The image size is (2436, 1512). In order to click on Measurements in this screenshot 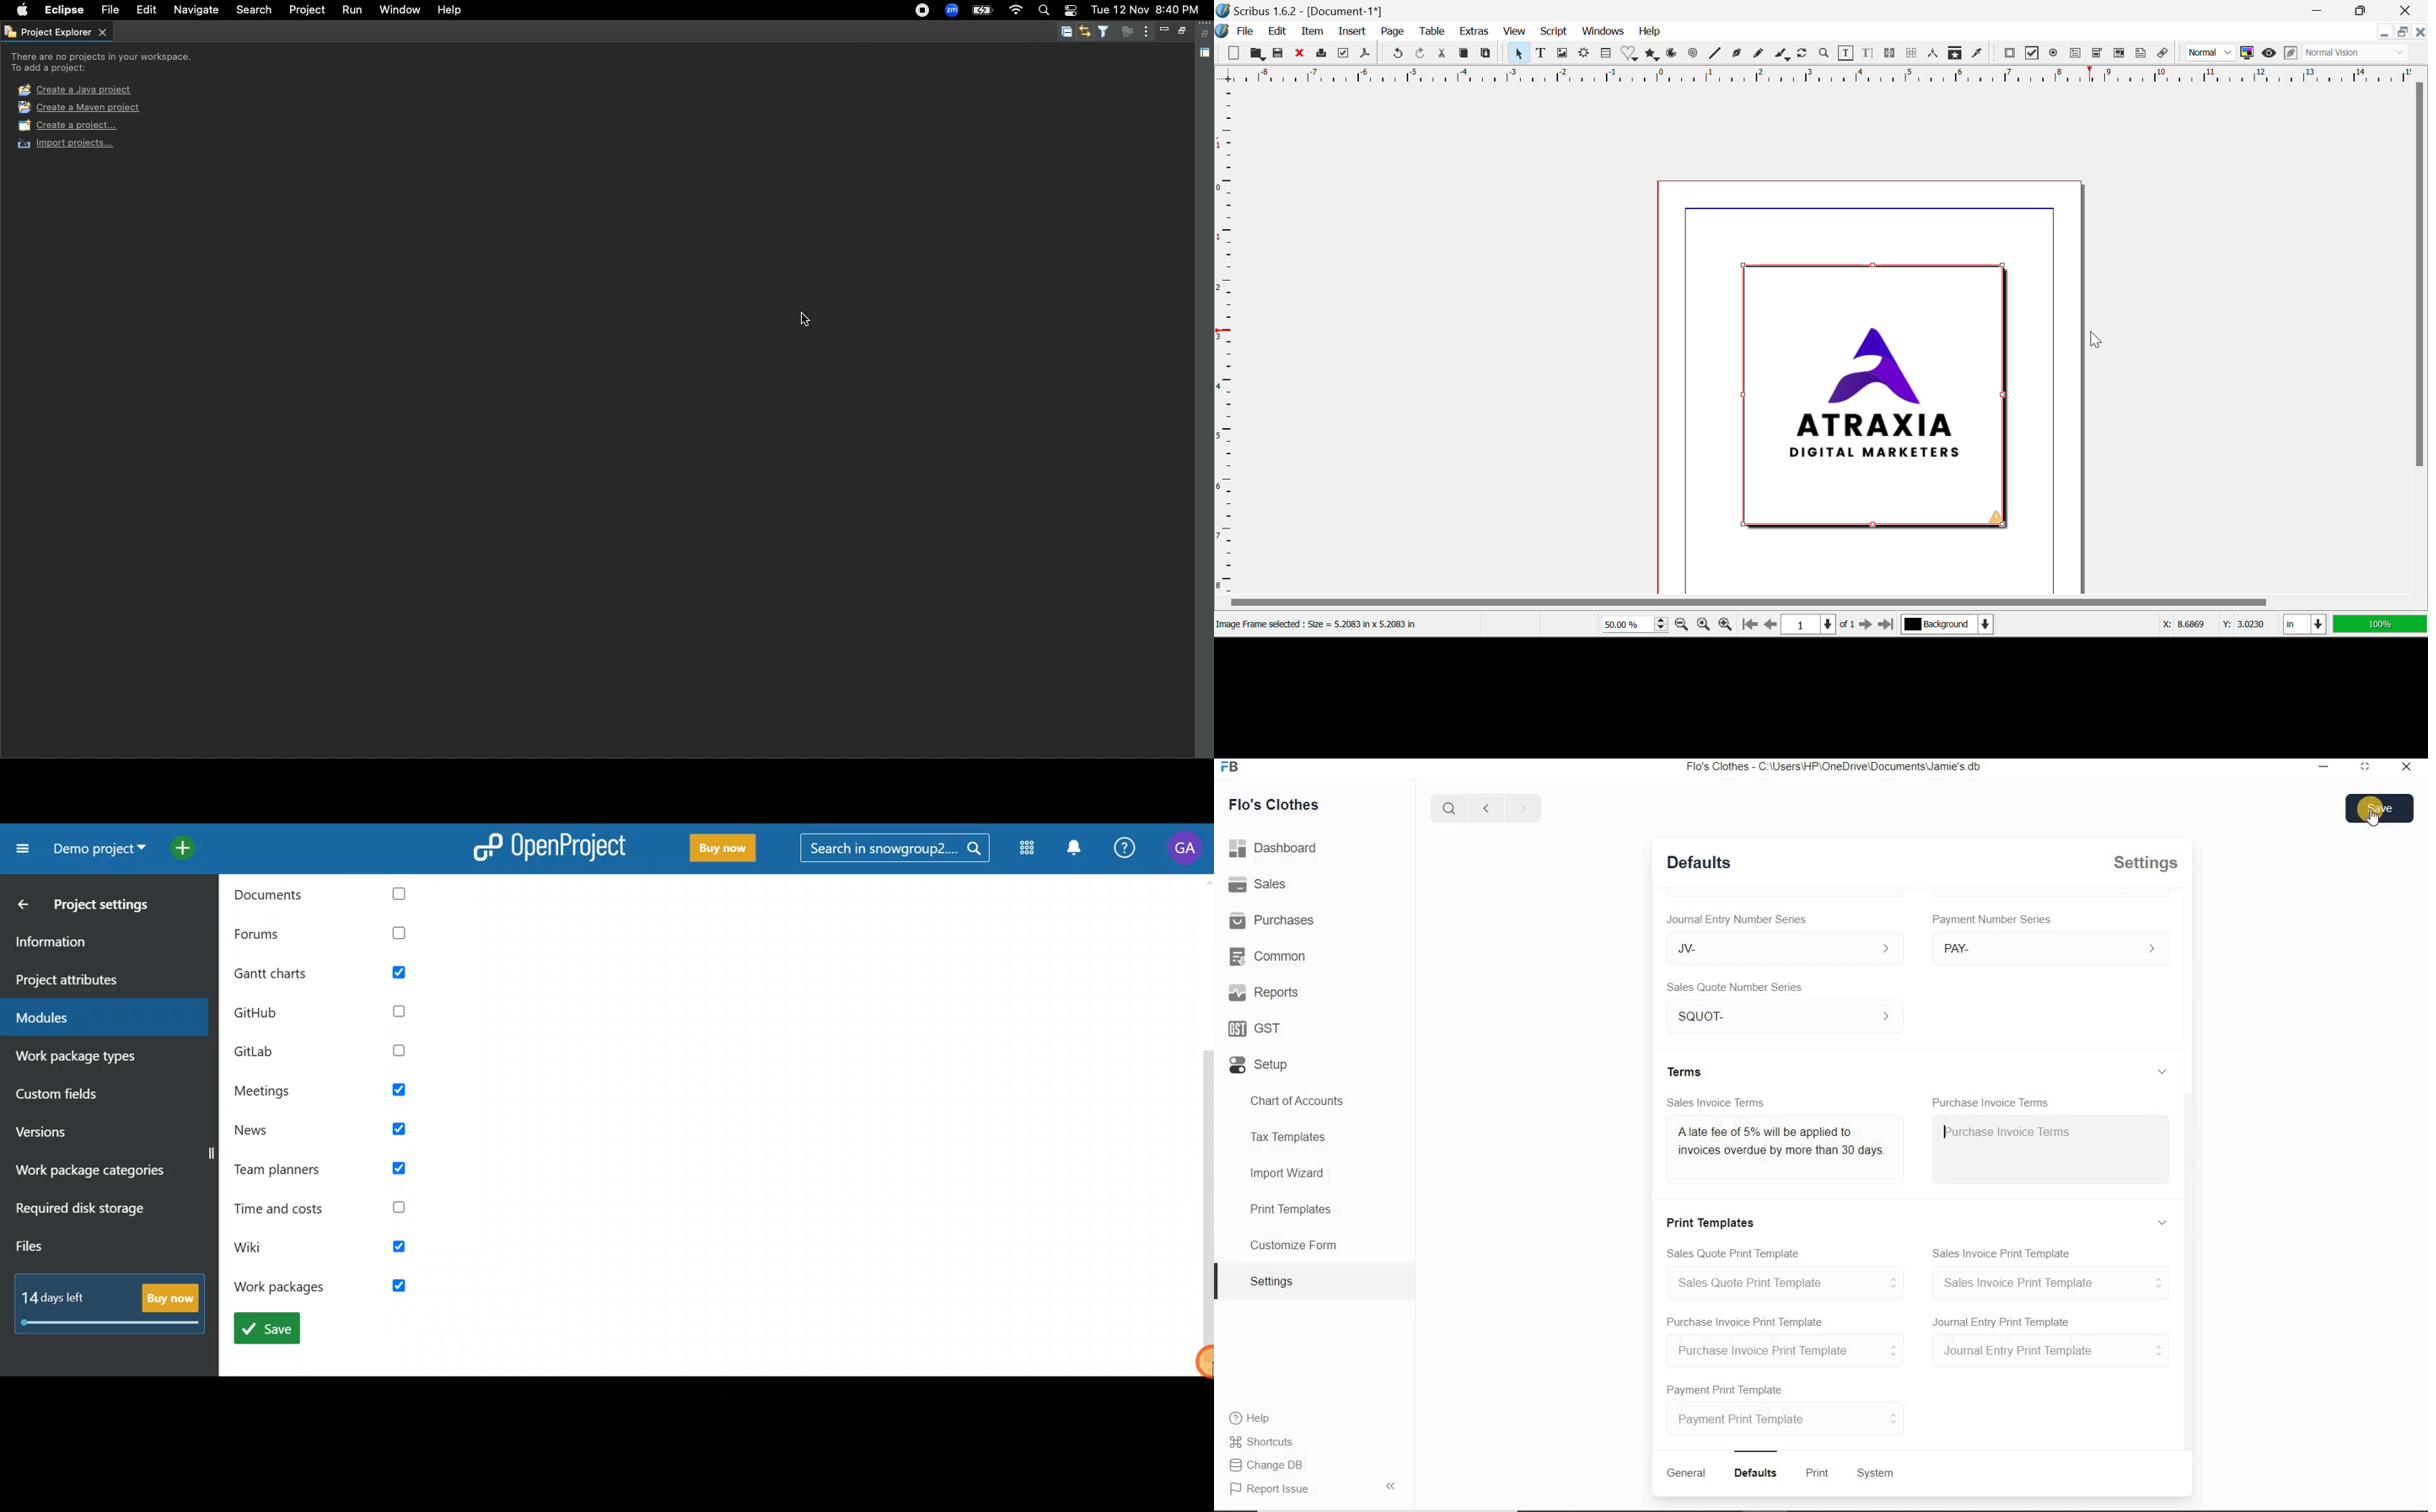, I will do `click(1932, 52)`.